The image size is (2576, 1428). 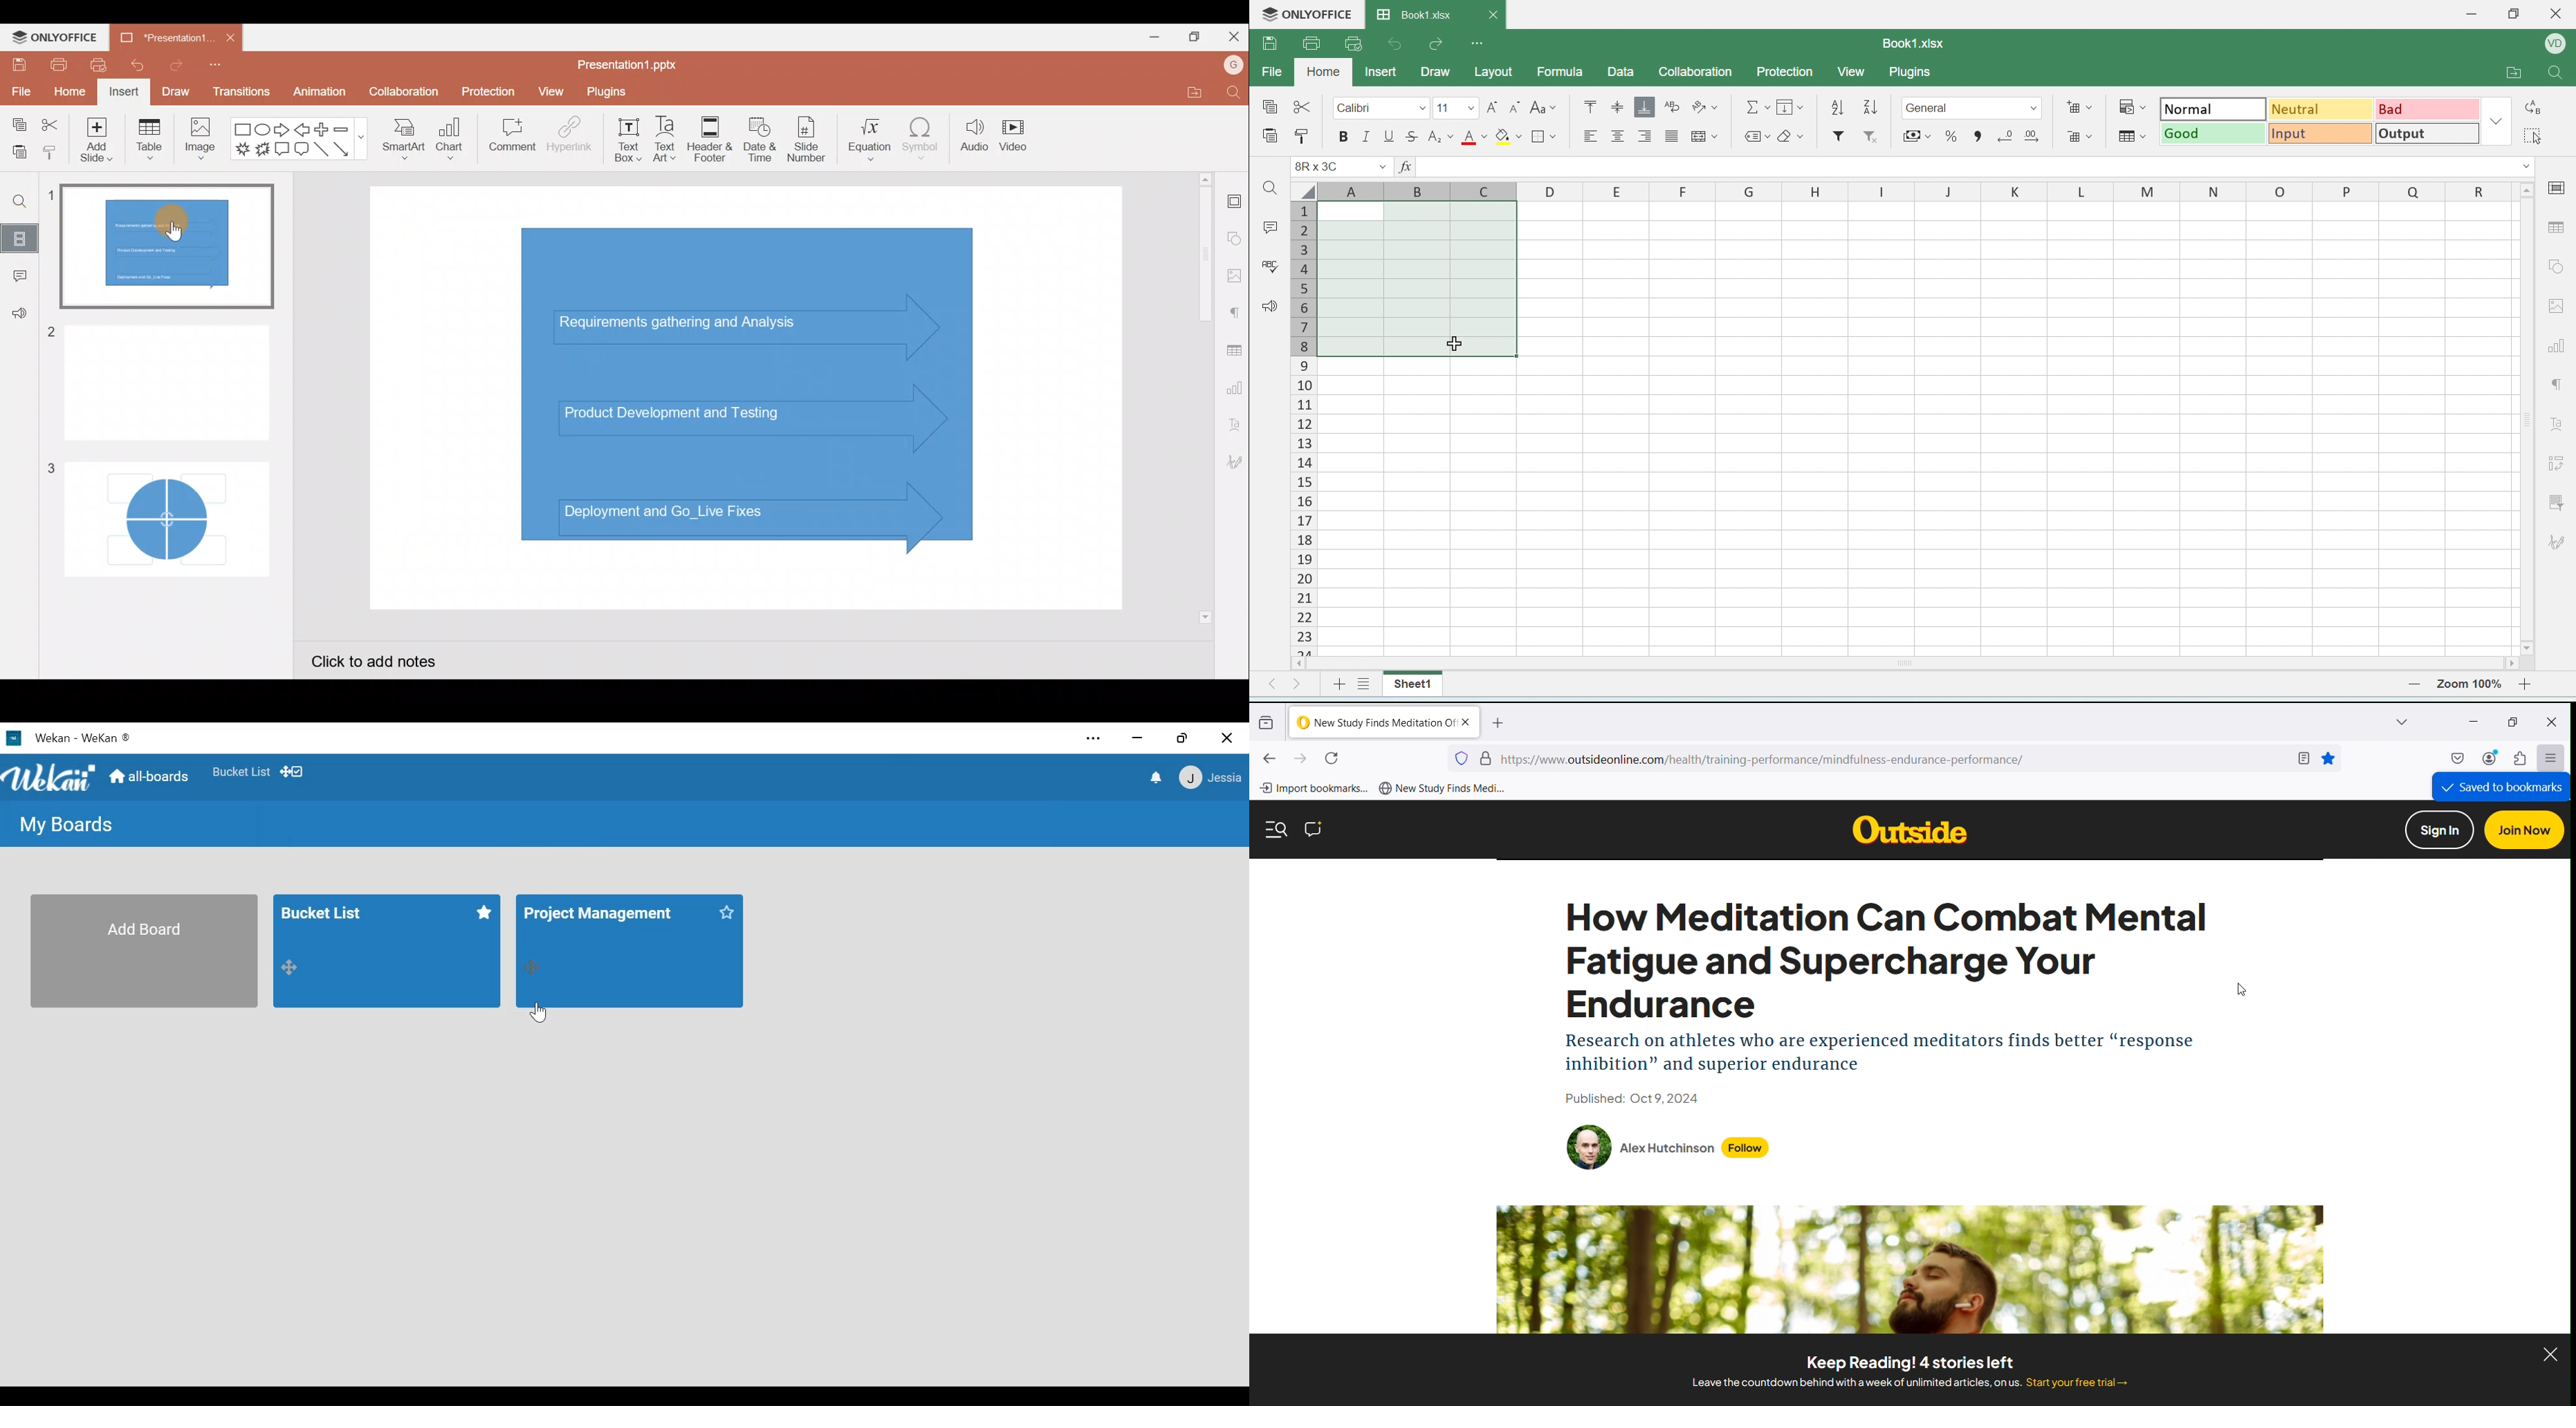 What do you see at coordinates (569, 139) in the screenshot?
I see `Hyperlink` at bounding box center [569, 139].